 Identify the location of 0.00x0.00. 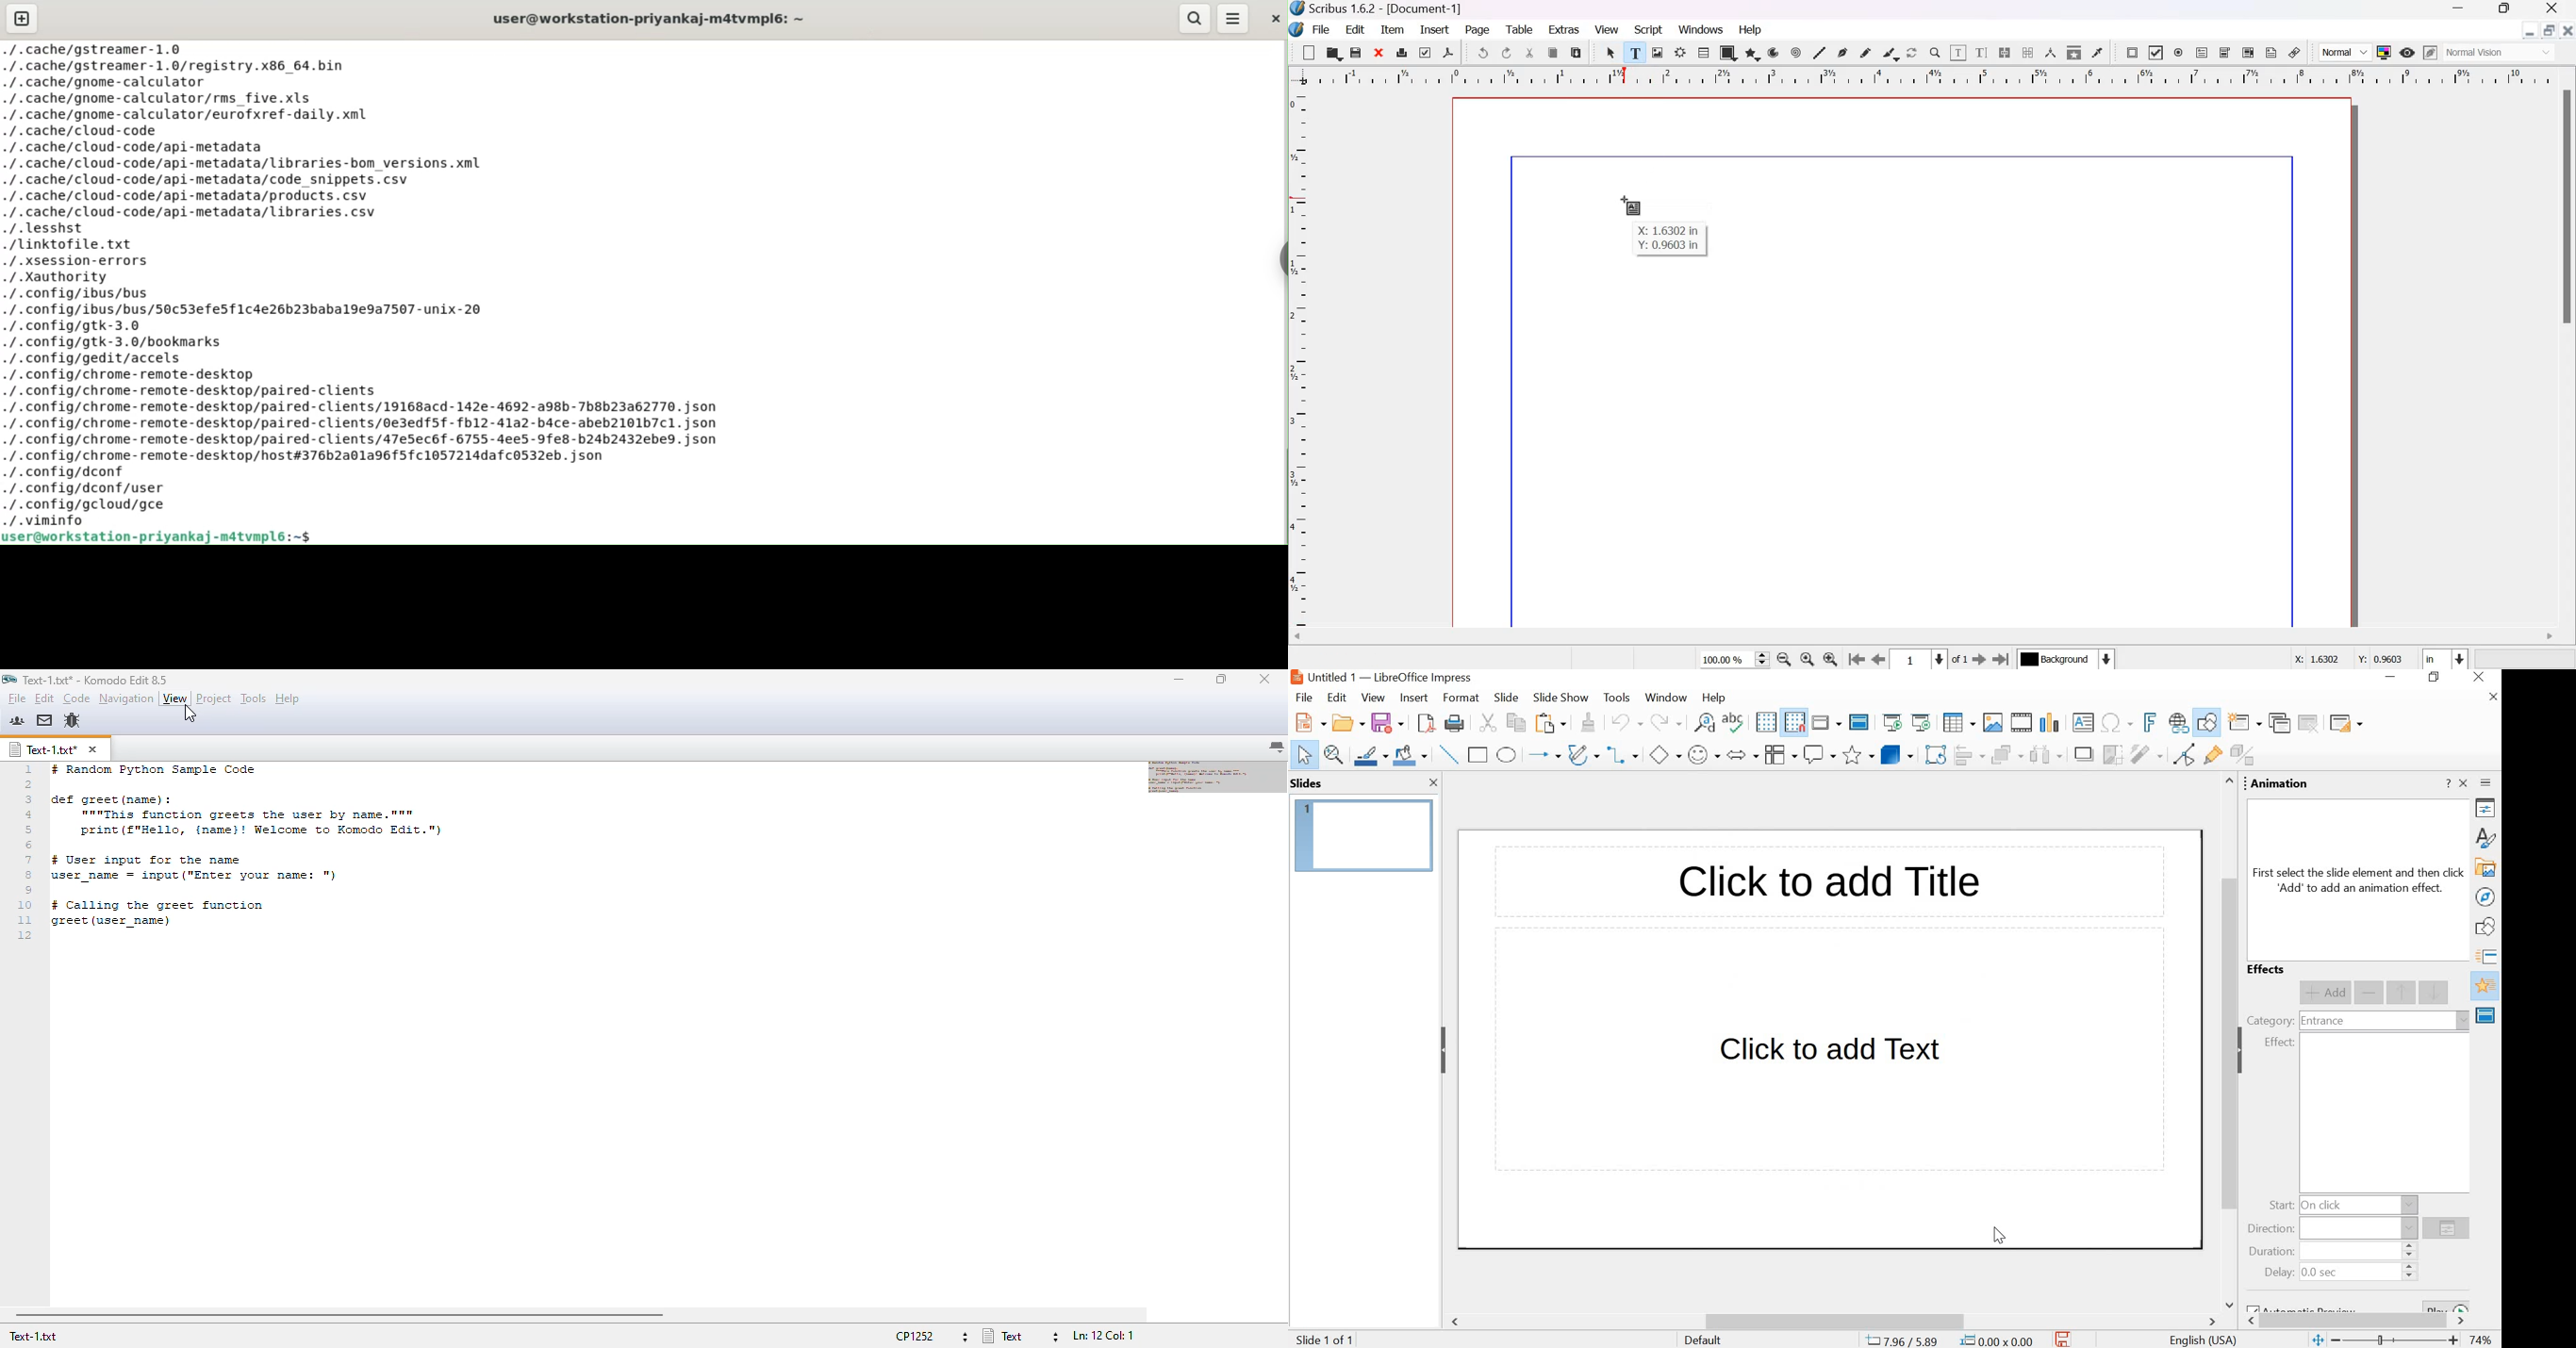
(1998, 1339).